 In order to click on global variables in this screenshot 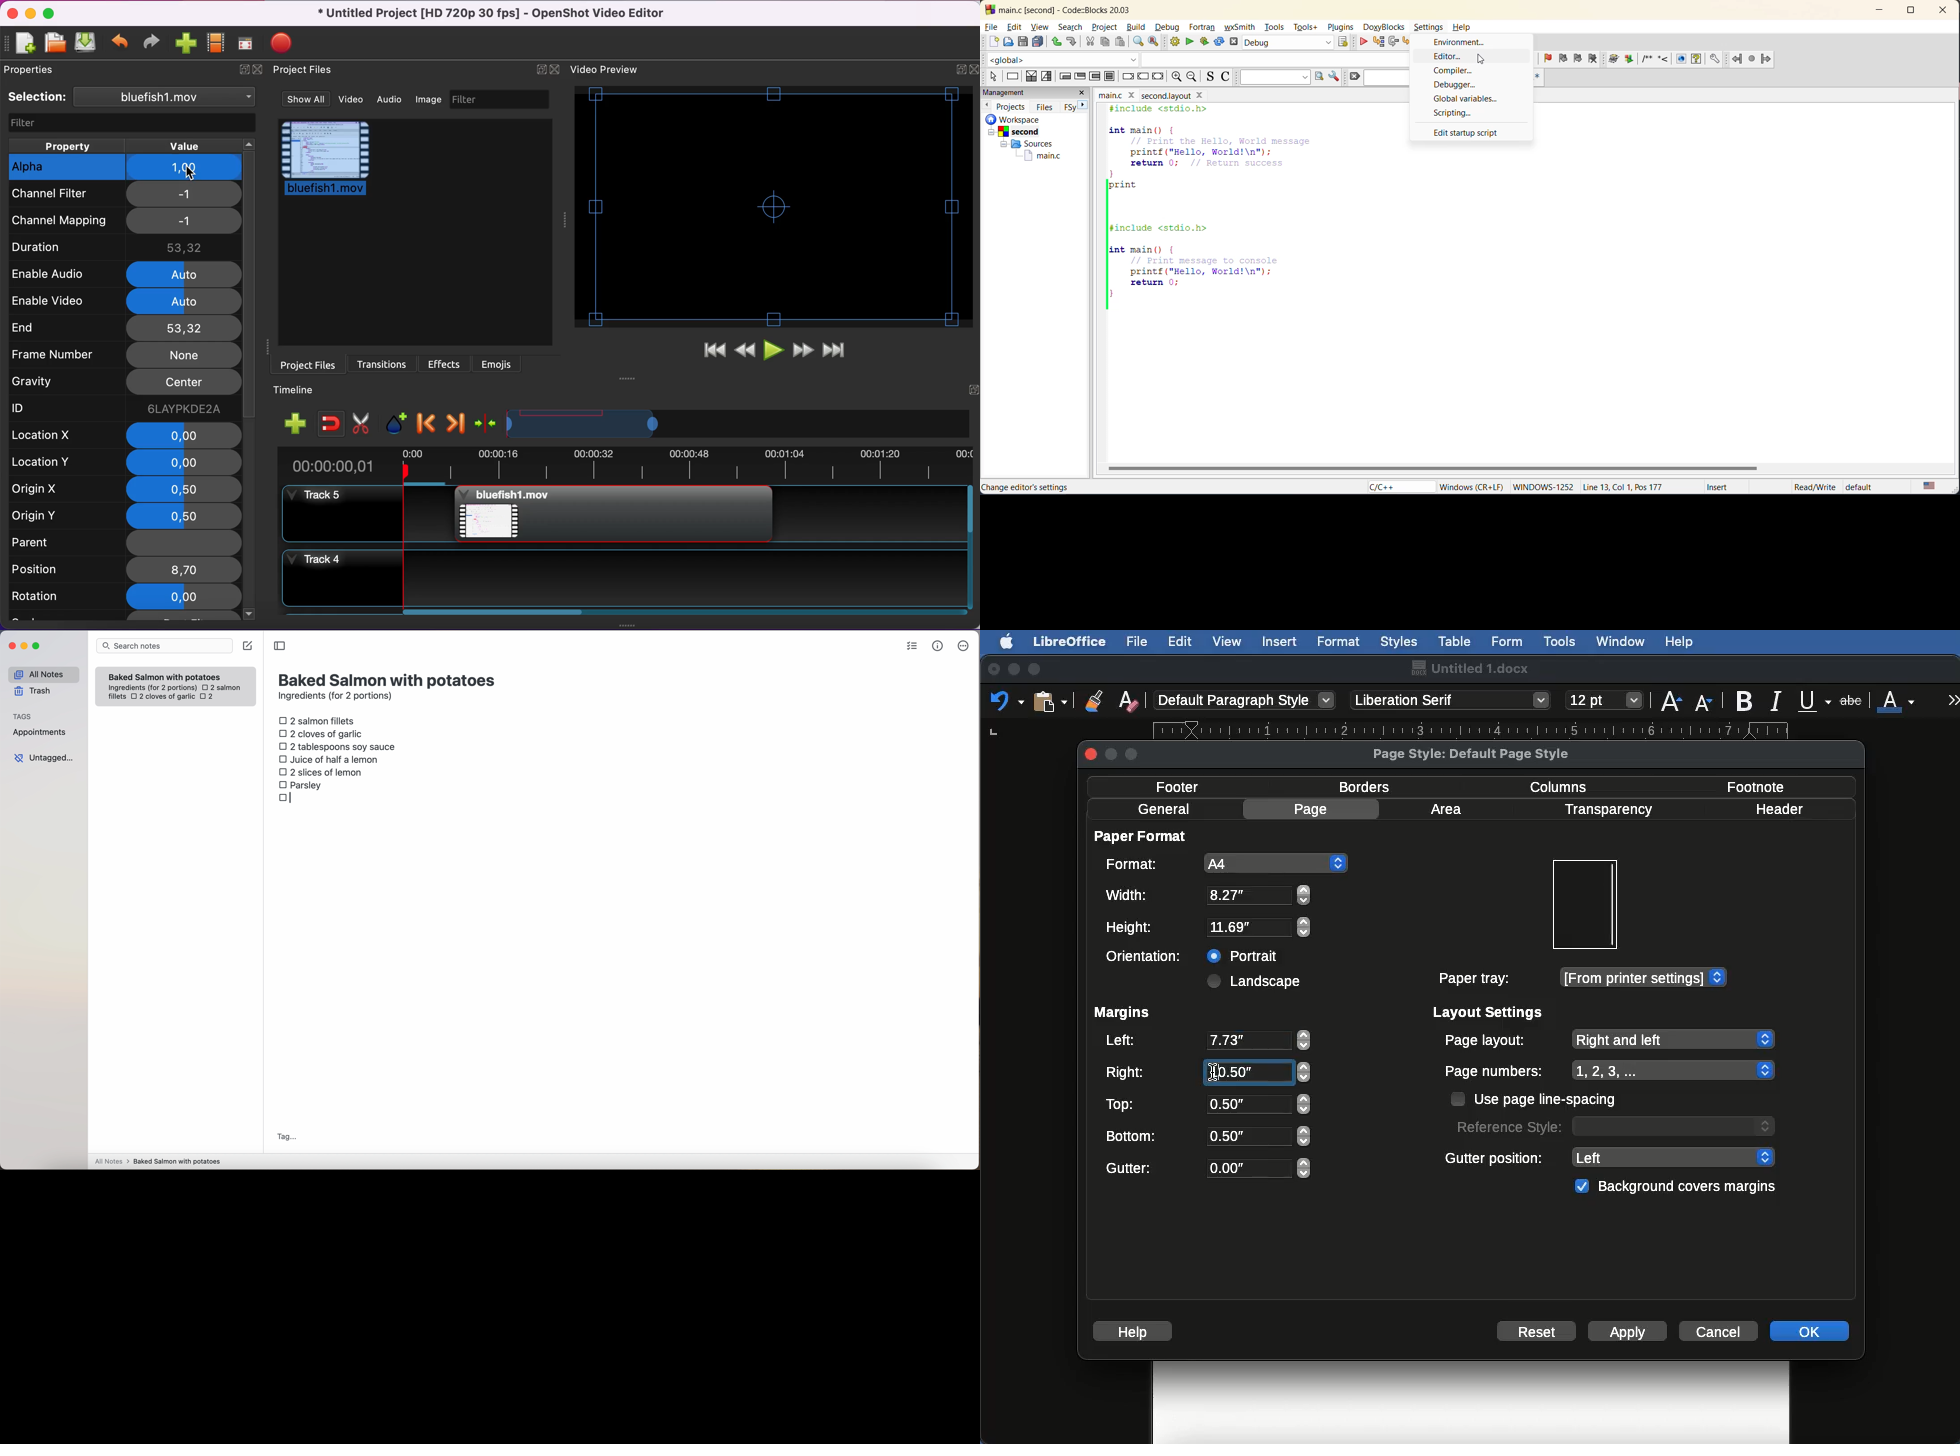, I will do `click(1465, 97)`.